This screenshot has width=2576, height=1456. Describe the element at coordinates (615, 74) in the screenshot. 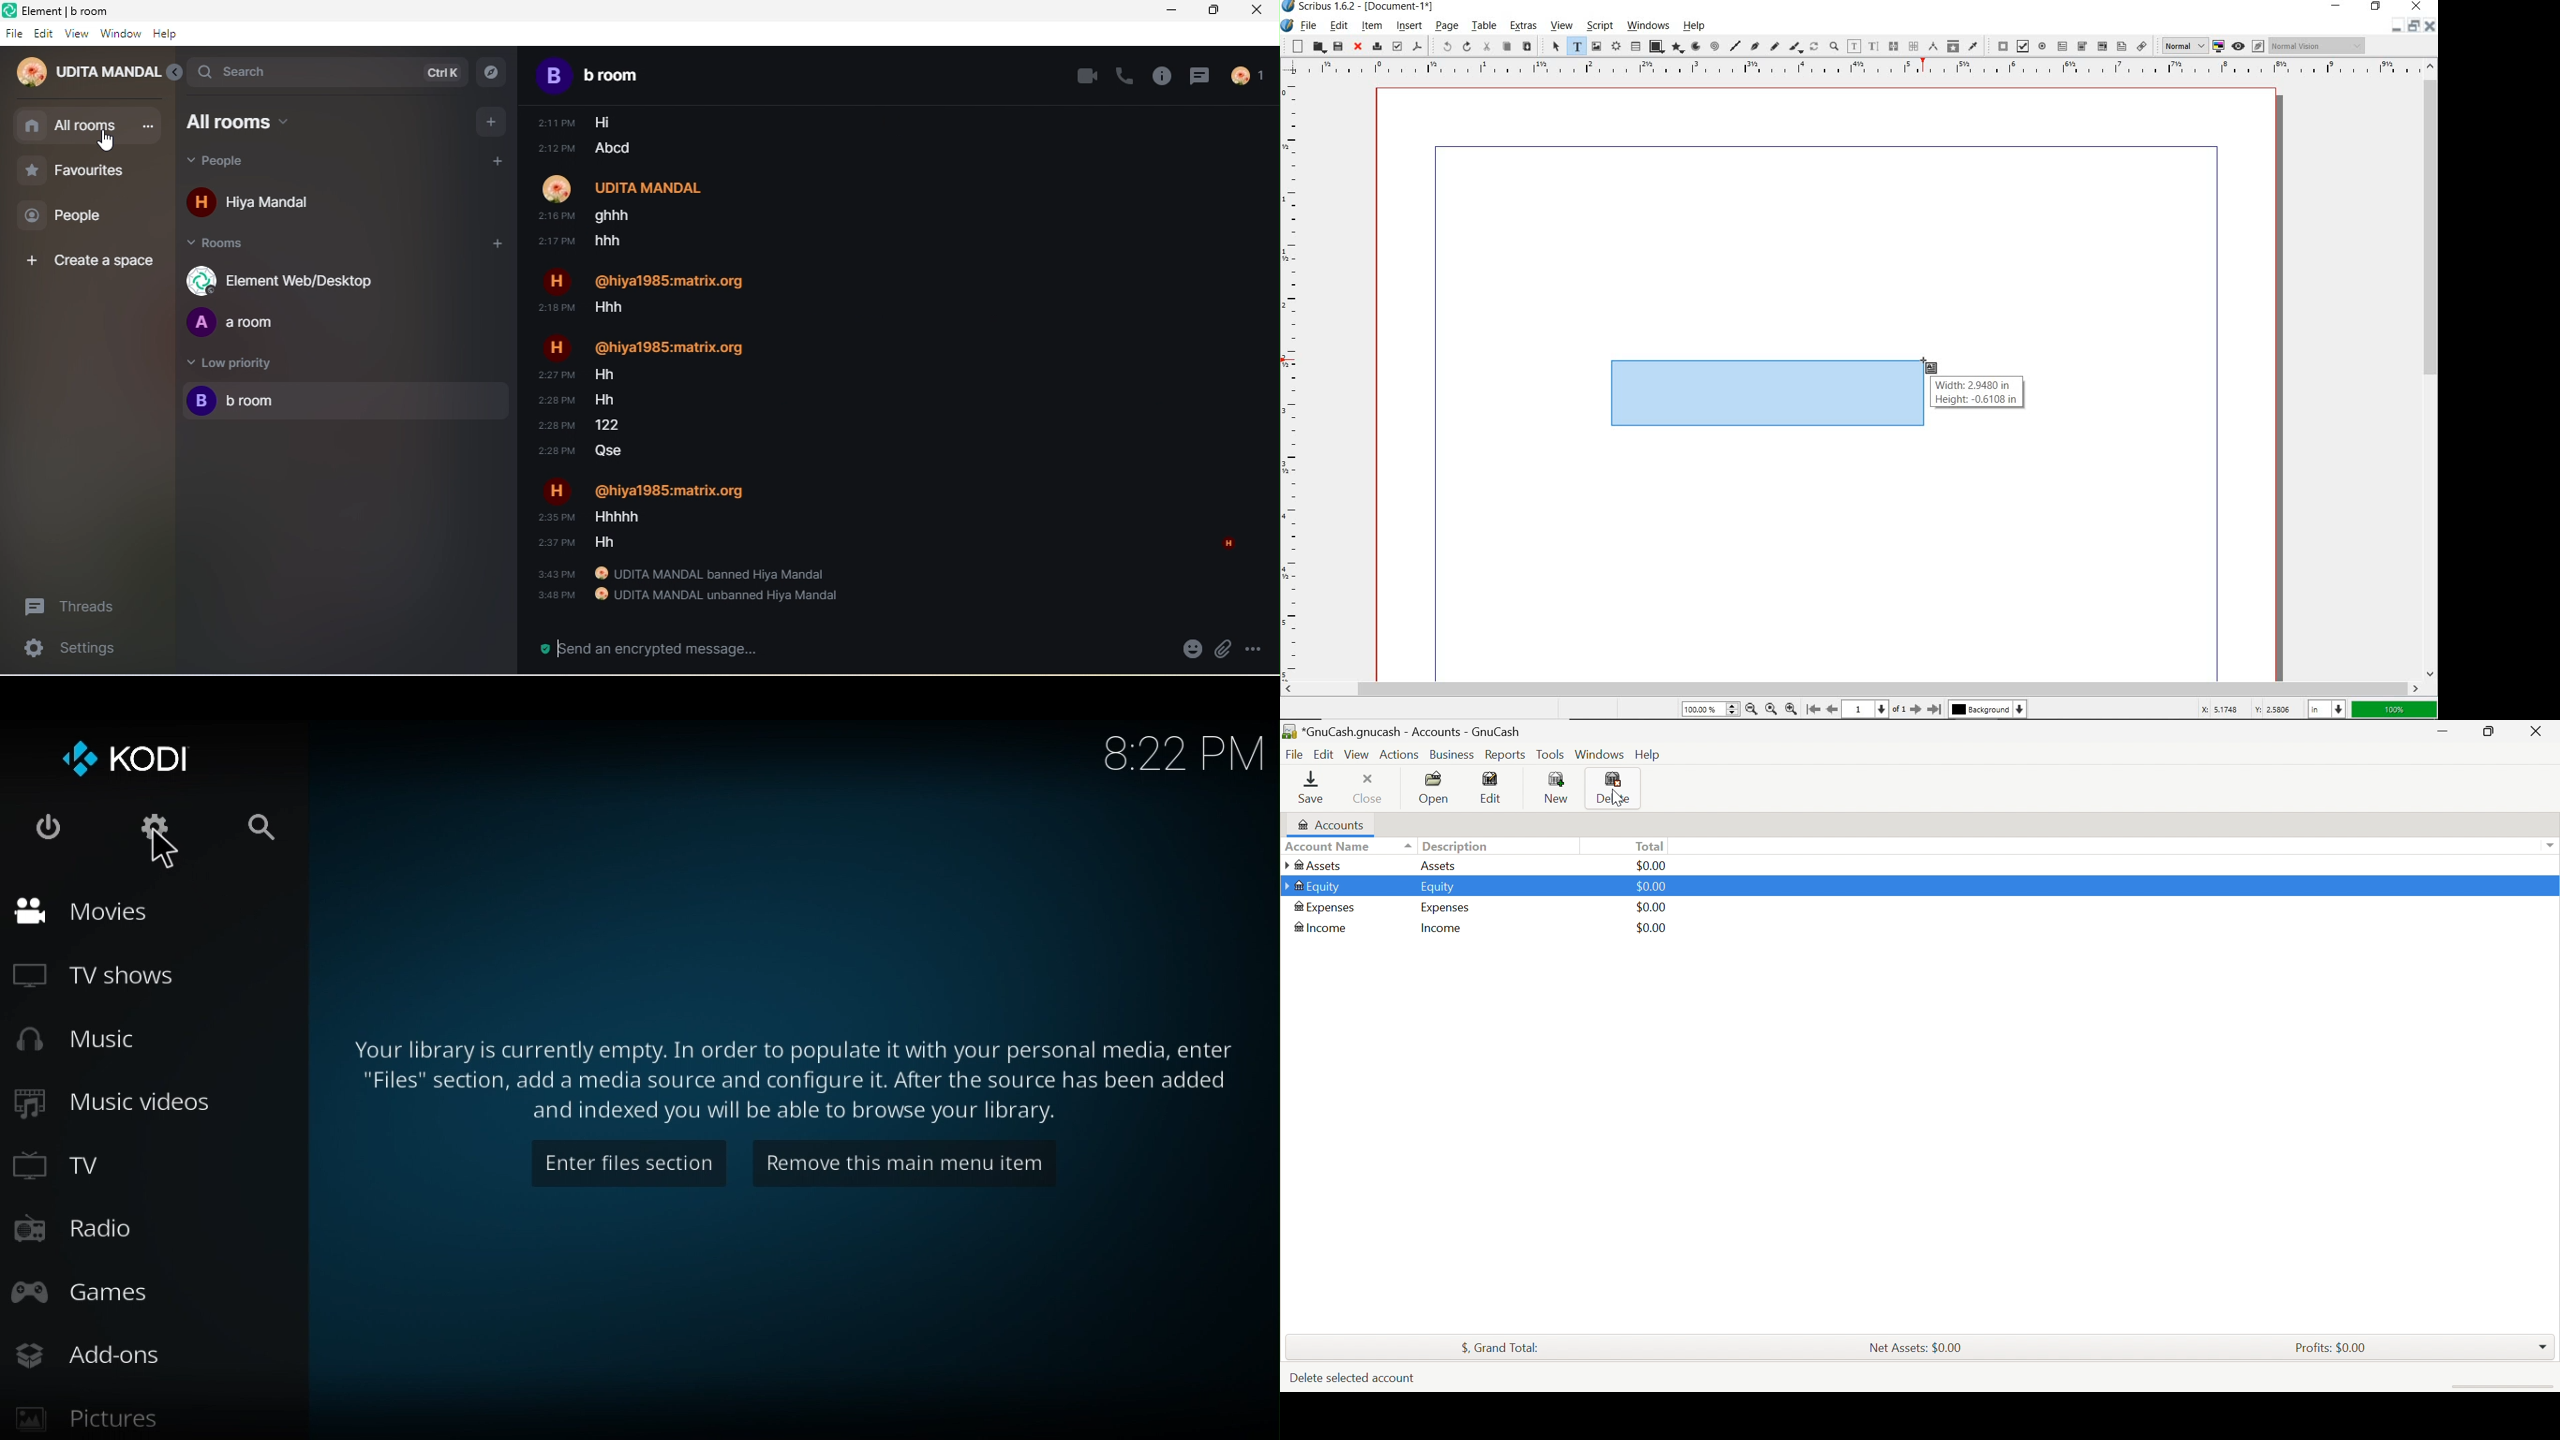

I see `b room` at that location.